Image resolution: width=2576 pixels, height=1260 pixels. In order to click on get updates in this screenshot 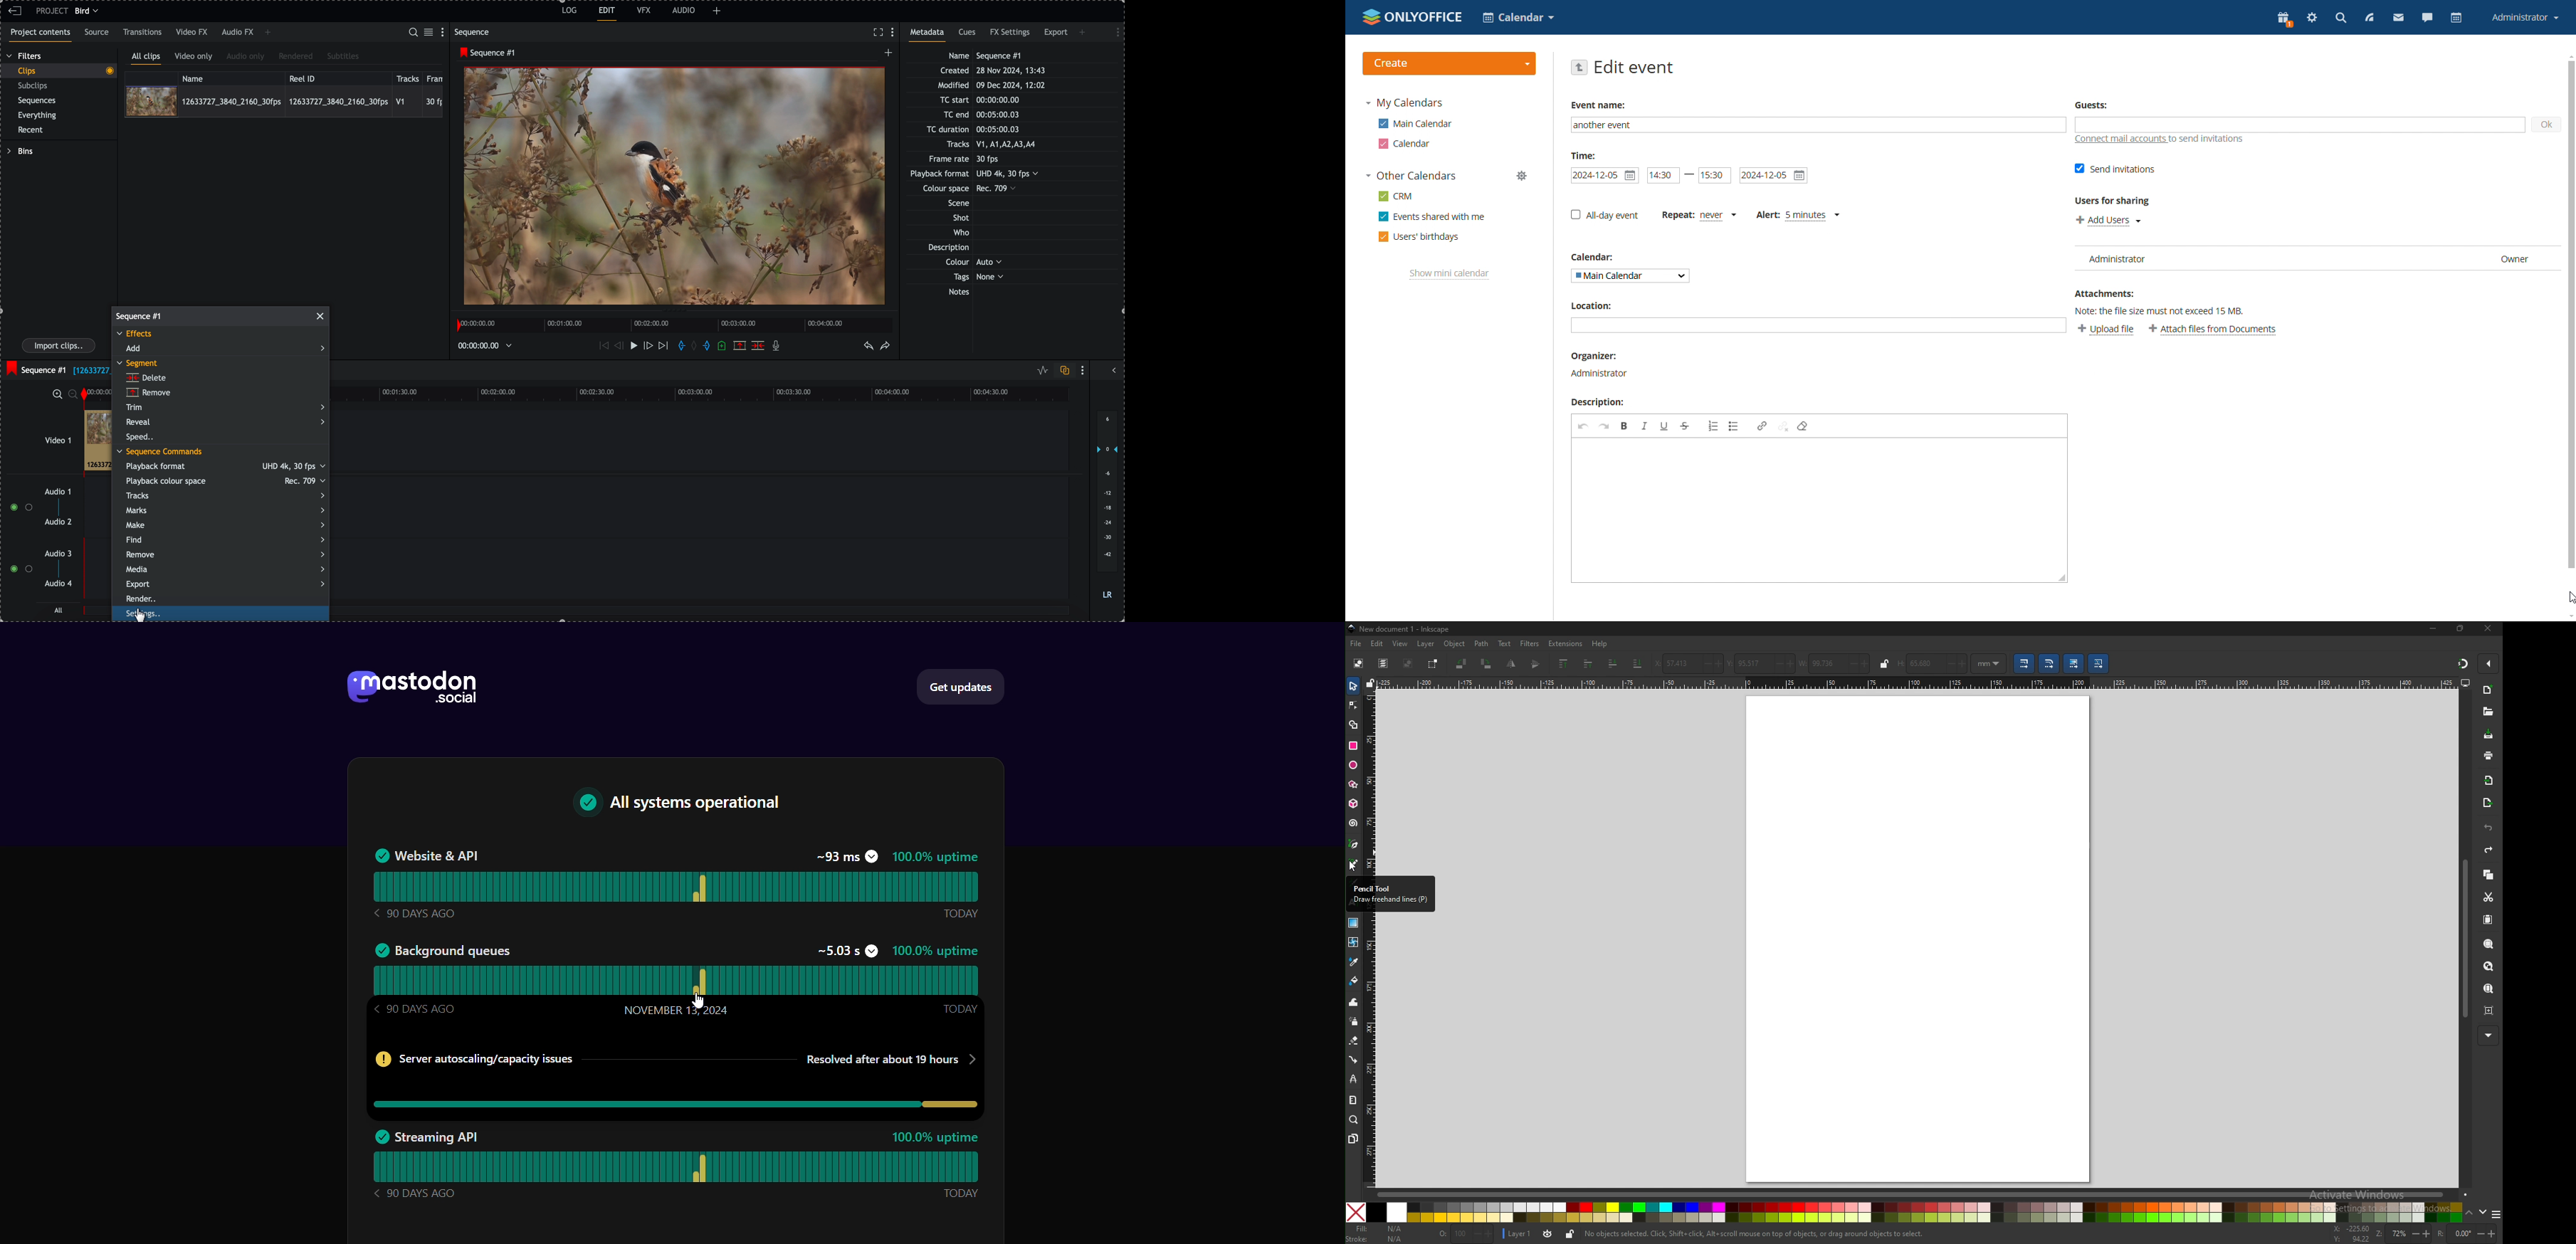, I will do `click(960, 687)`.